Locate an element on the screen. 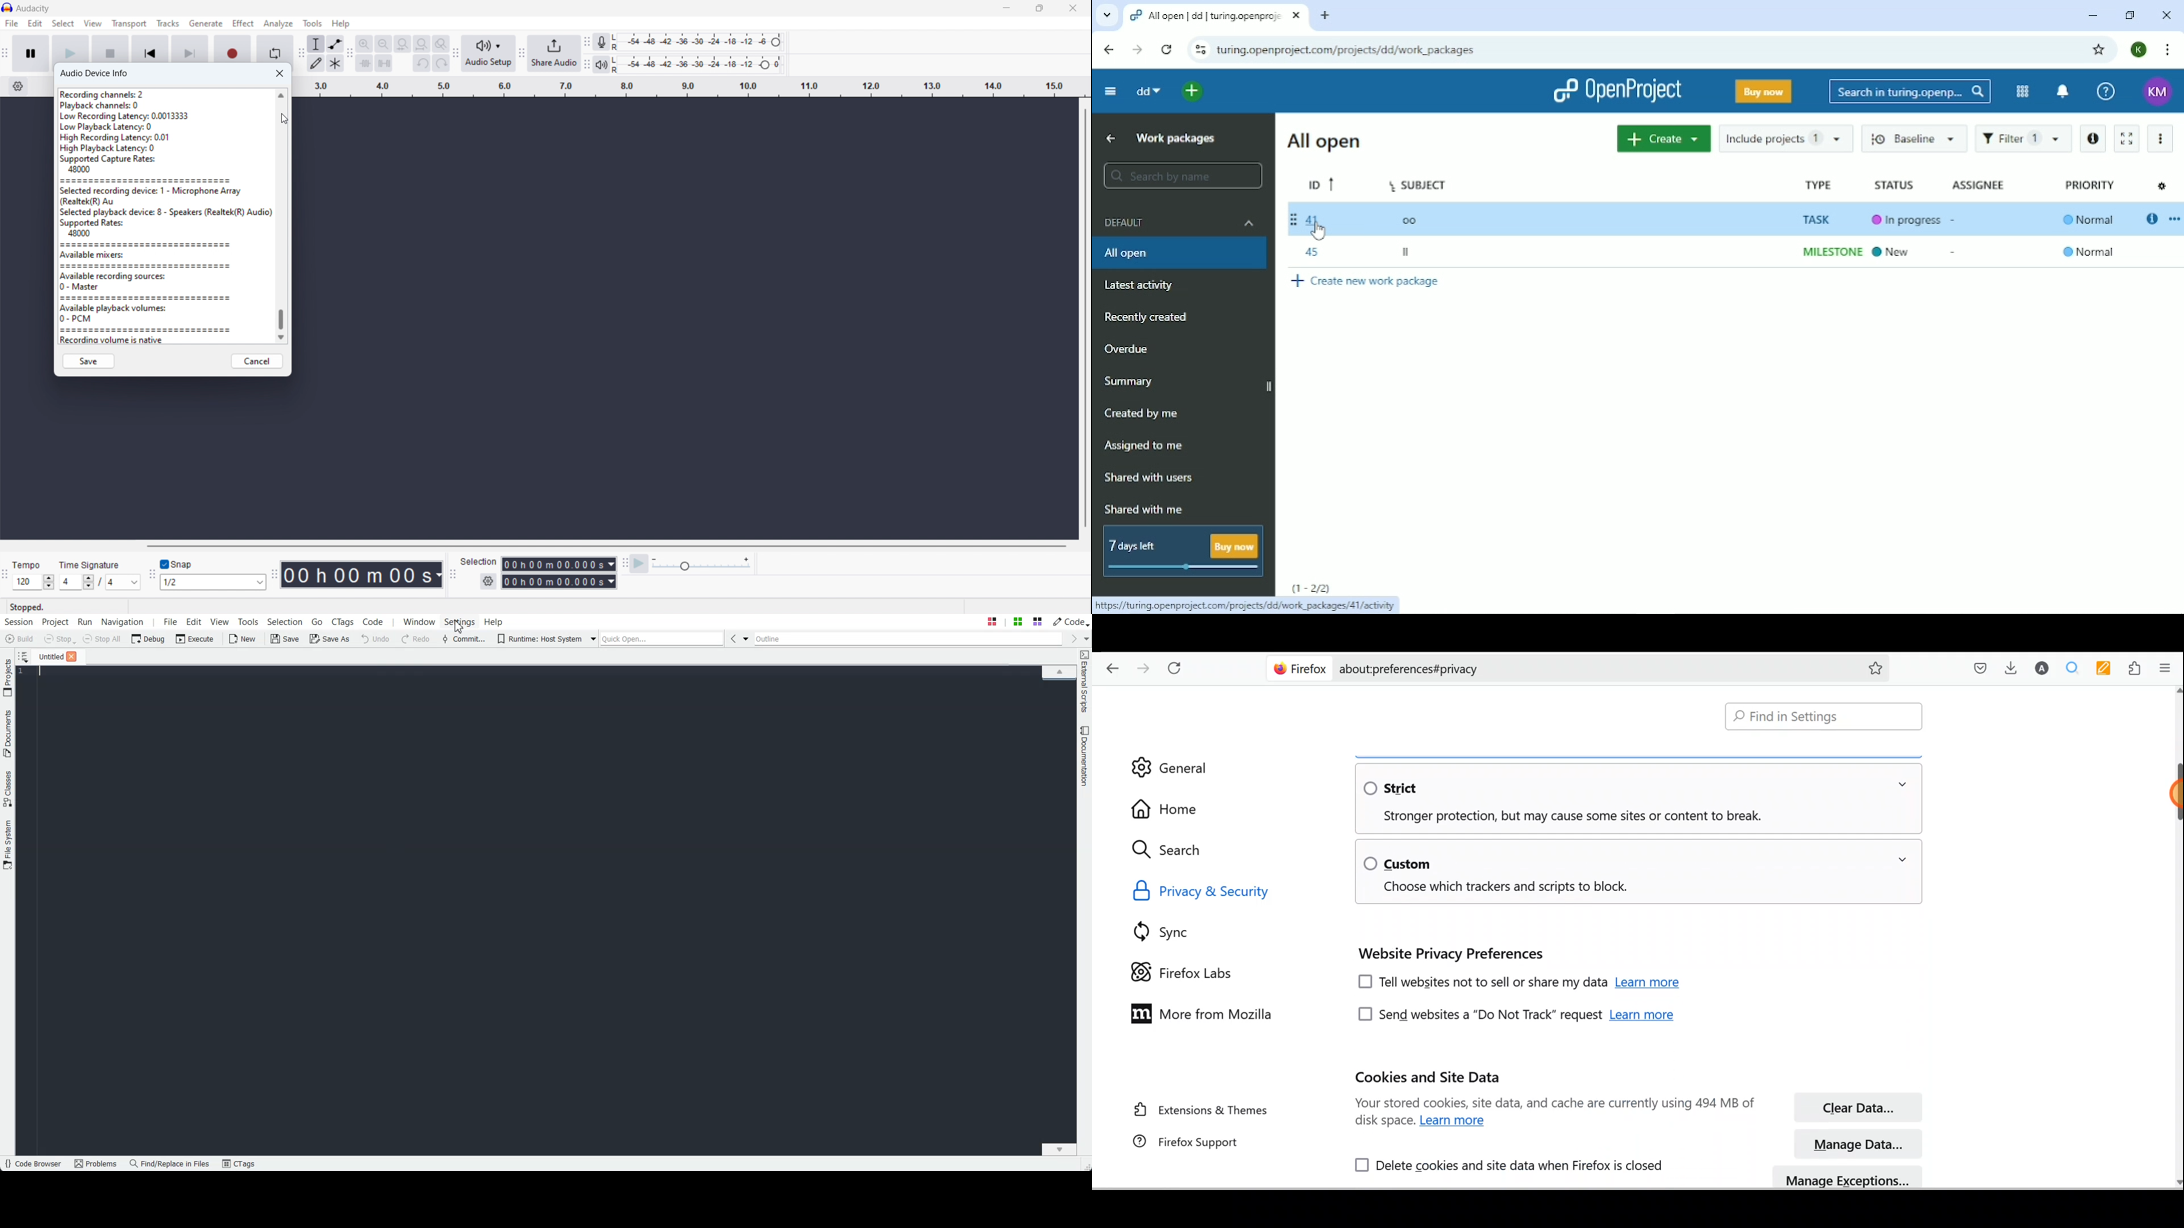 This screenshot has width=2184, height=1232. Vertical scroll bar is located at coordinates (1083, 321).